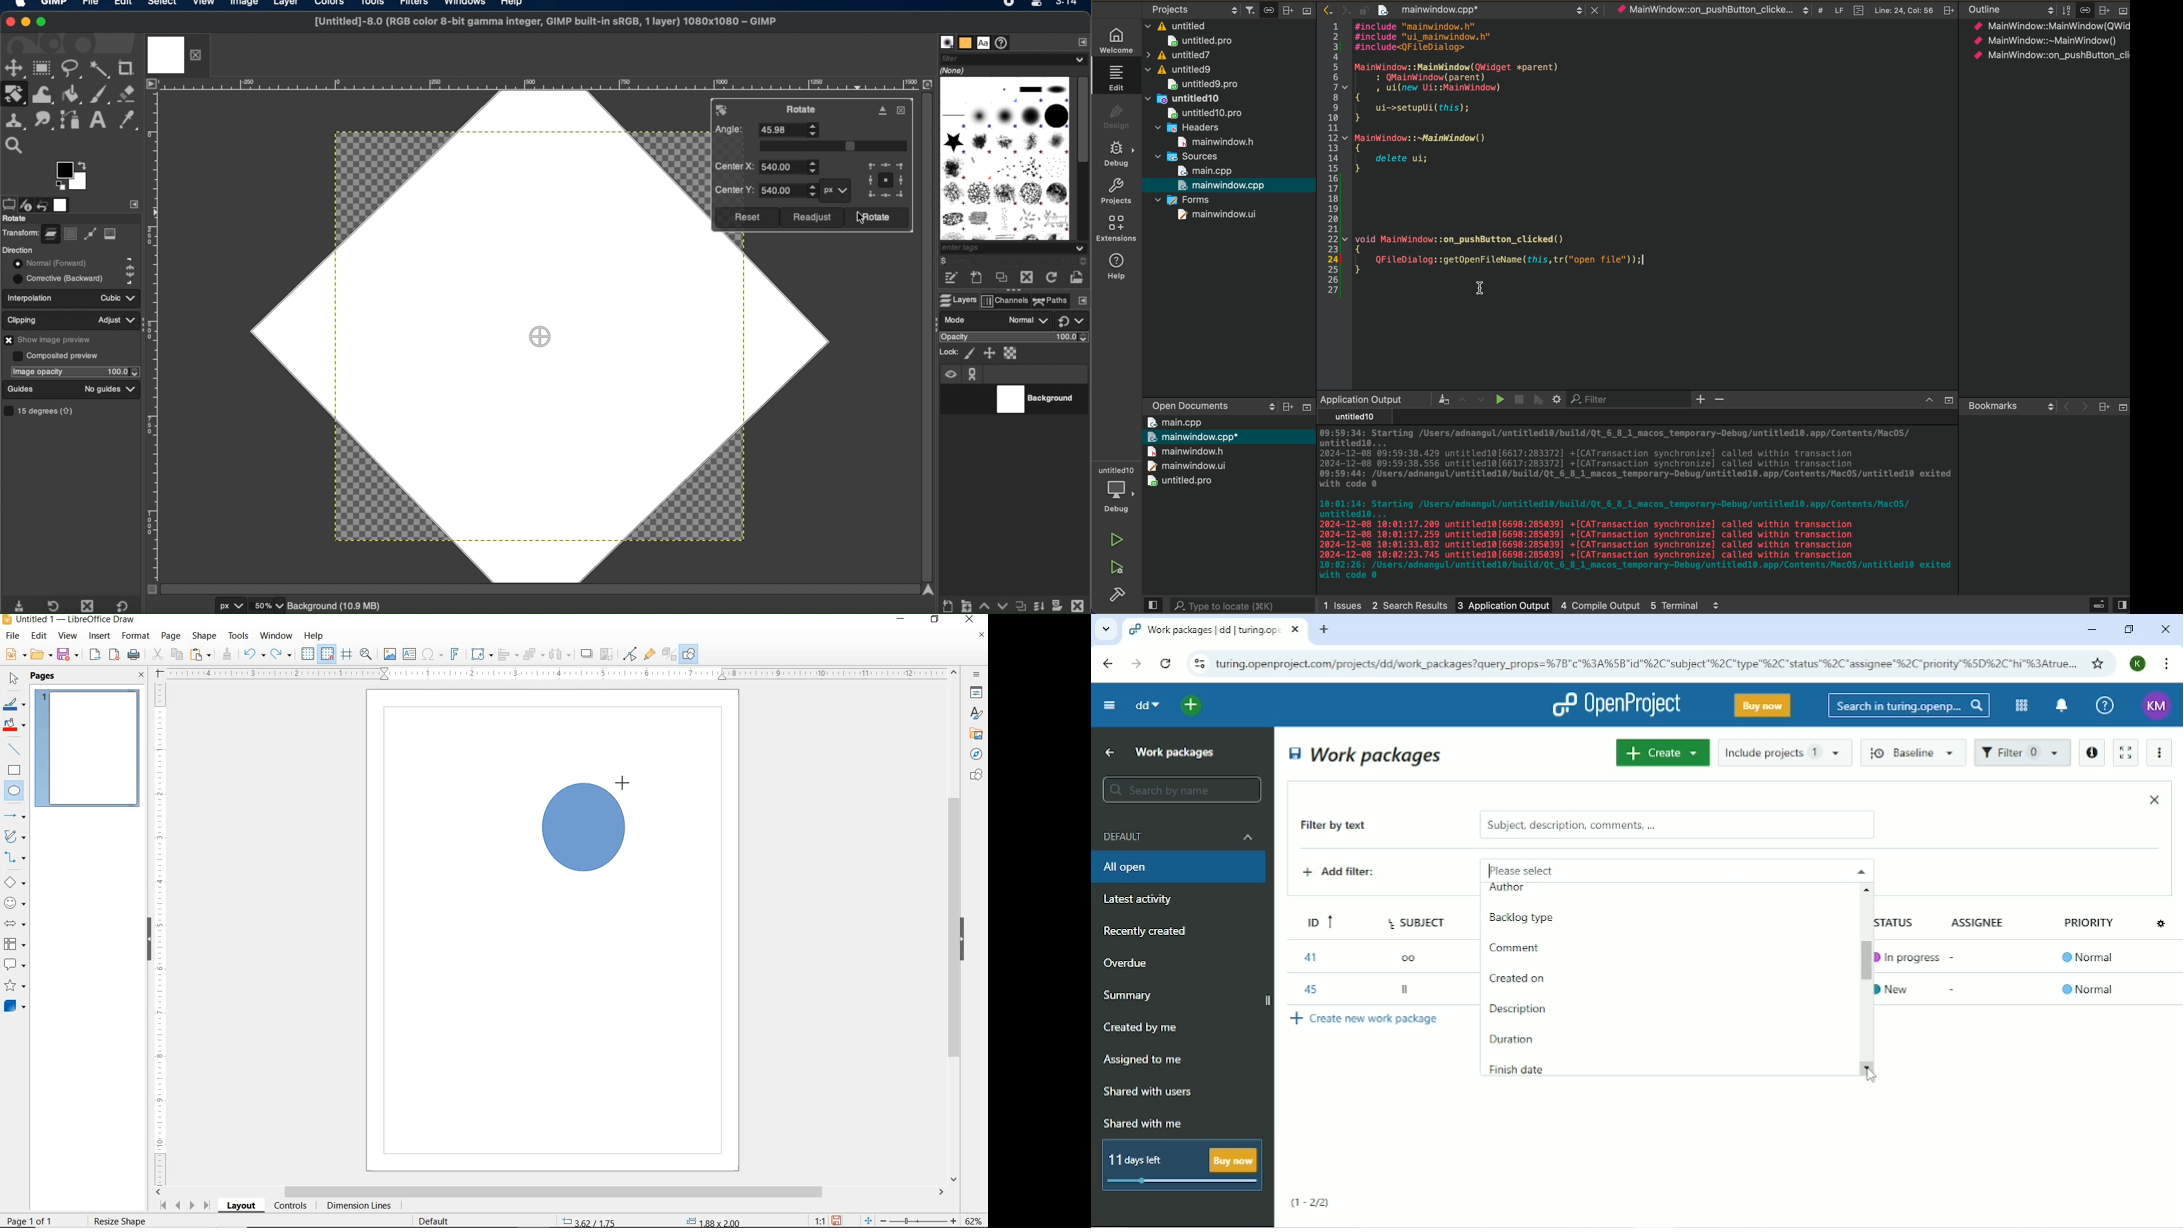 This screenshot has height=1232, width=2184. What do you see at coordinates (1674, 603) in the screenshot?
I see `5 terminal` at bounding box center [1674, 603].